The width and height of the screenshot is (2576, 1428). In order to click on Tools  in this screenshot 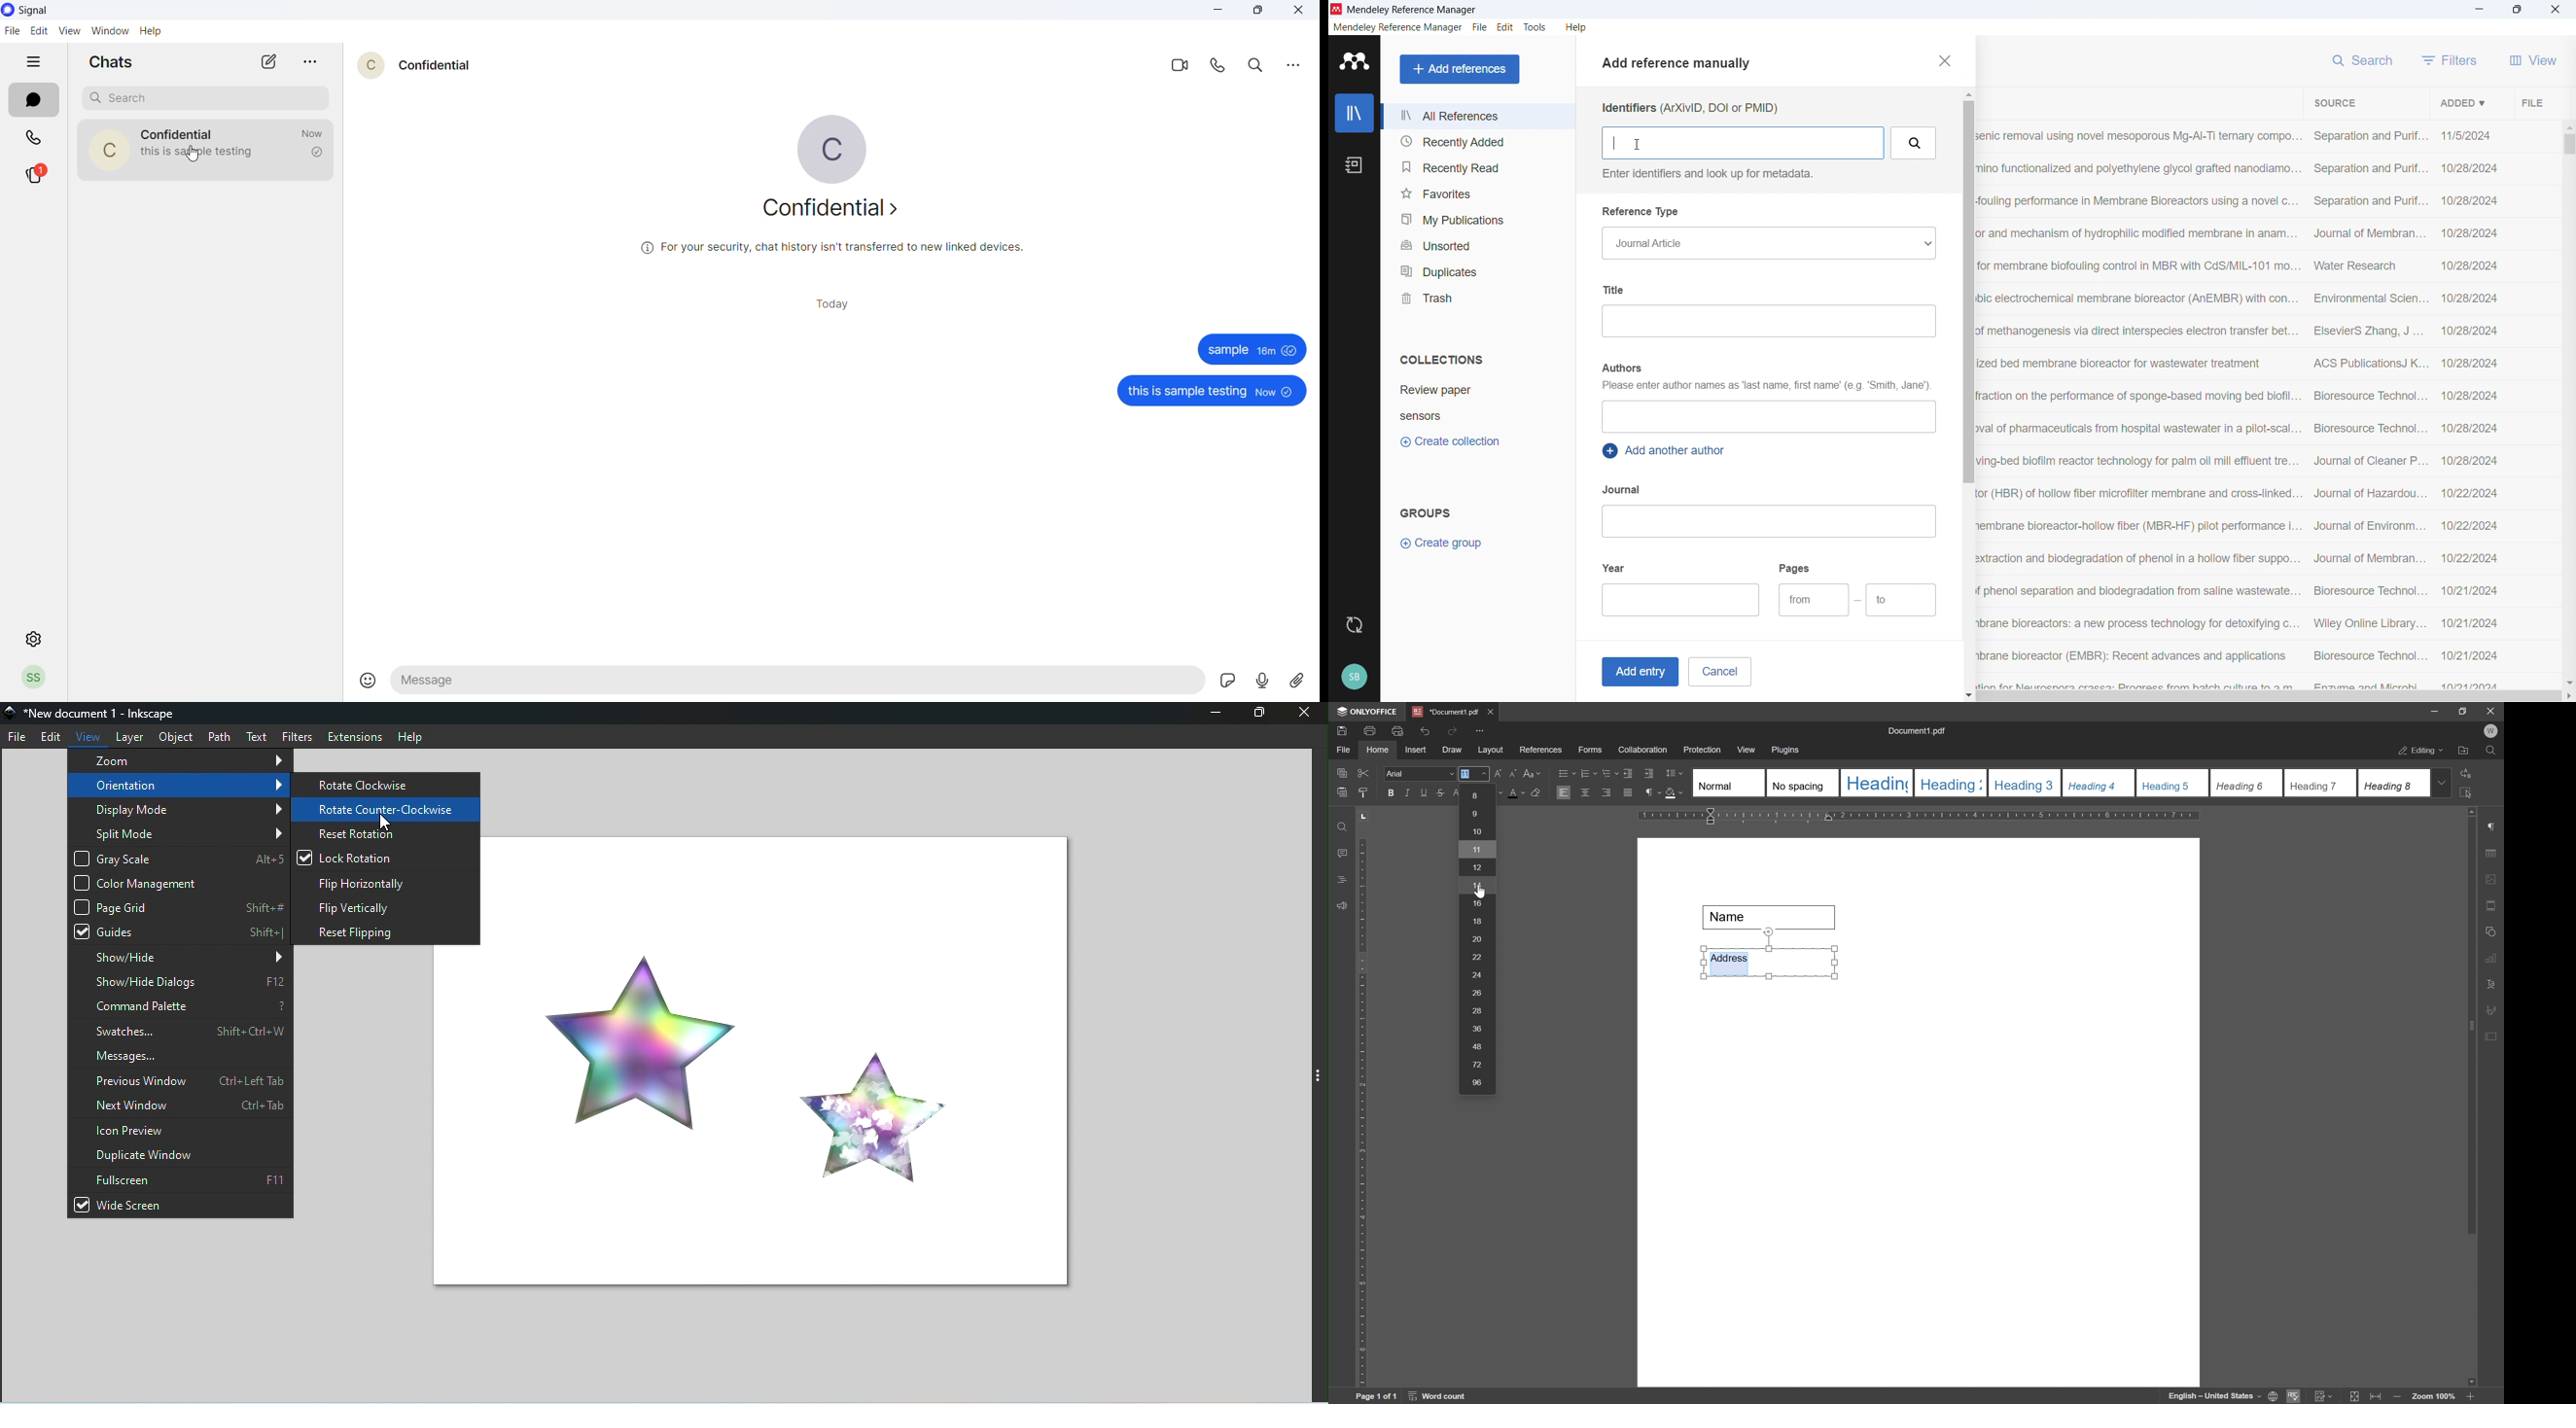, I will do `click(1535, 27)`.